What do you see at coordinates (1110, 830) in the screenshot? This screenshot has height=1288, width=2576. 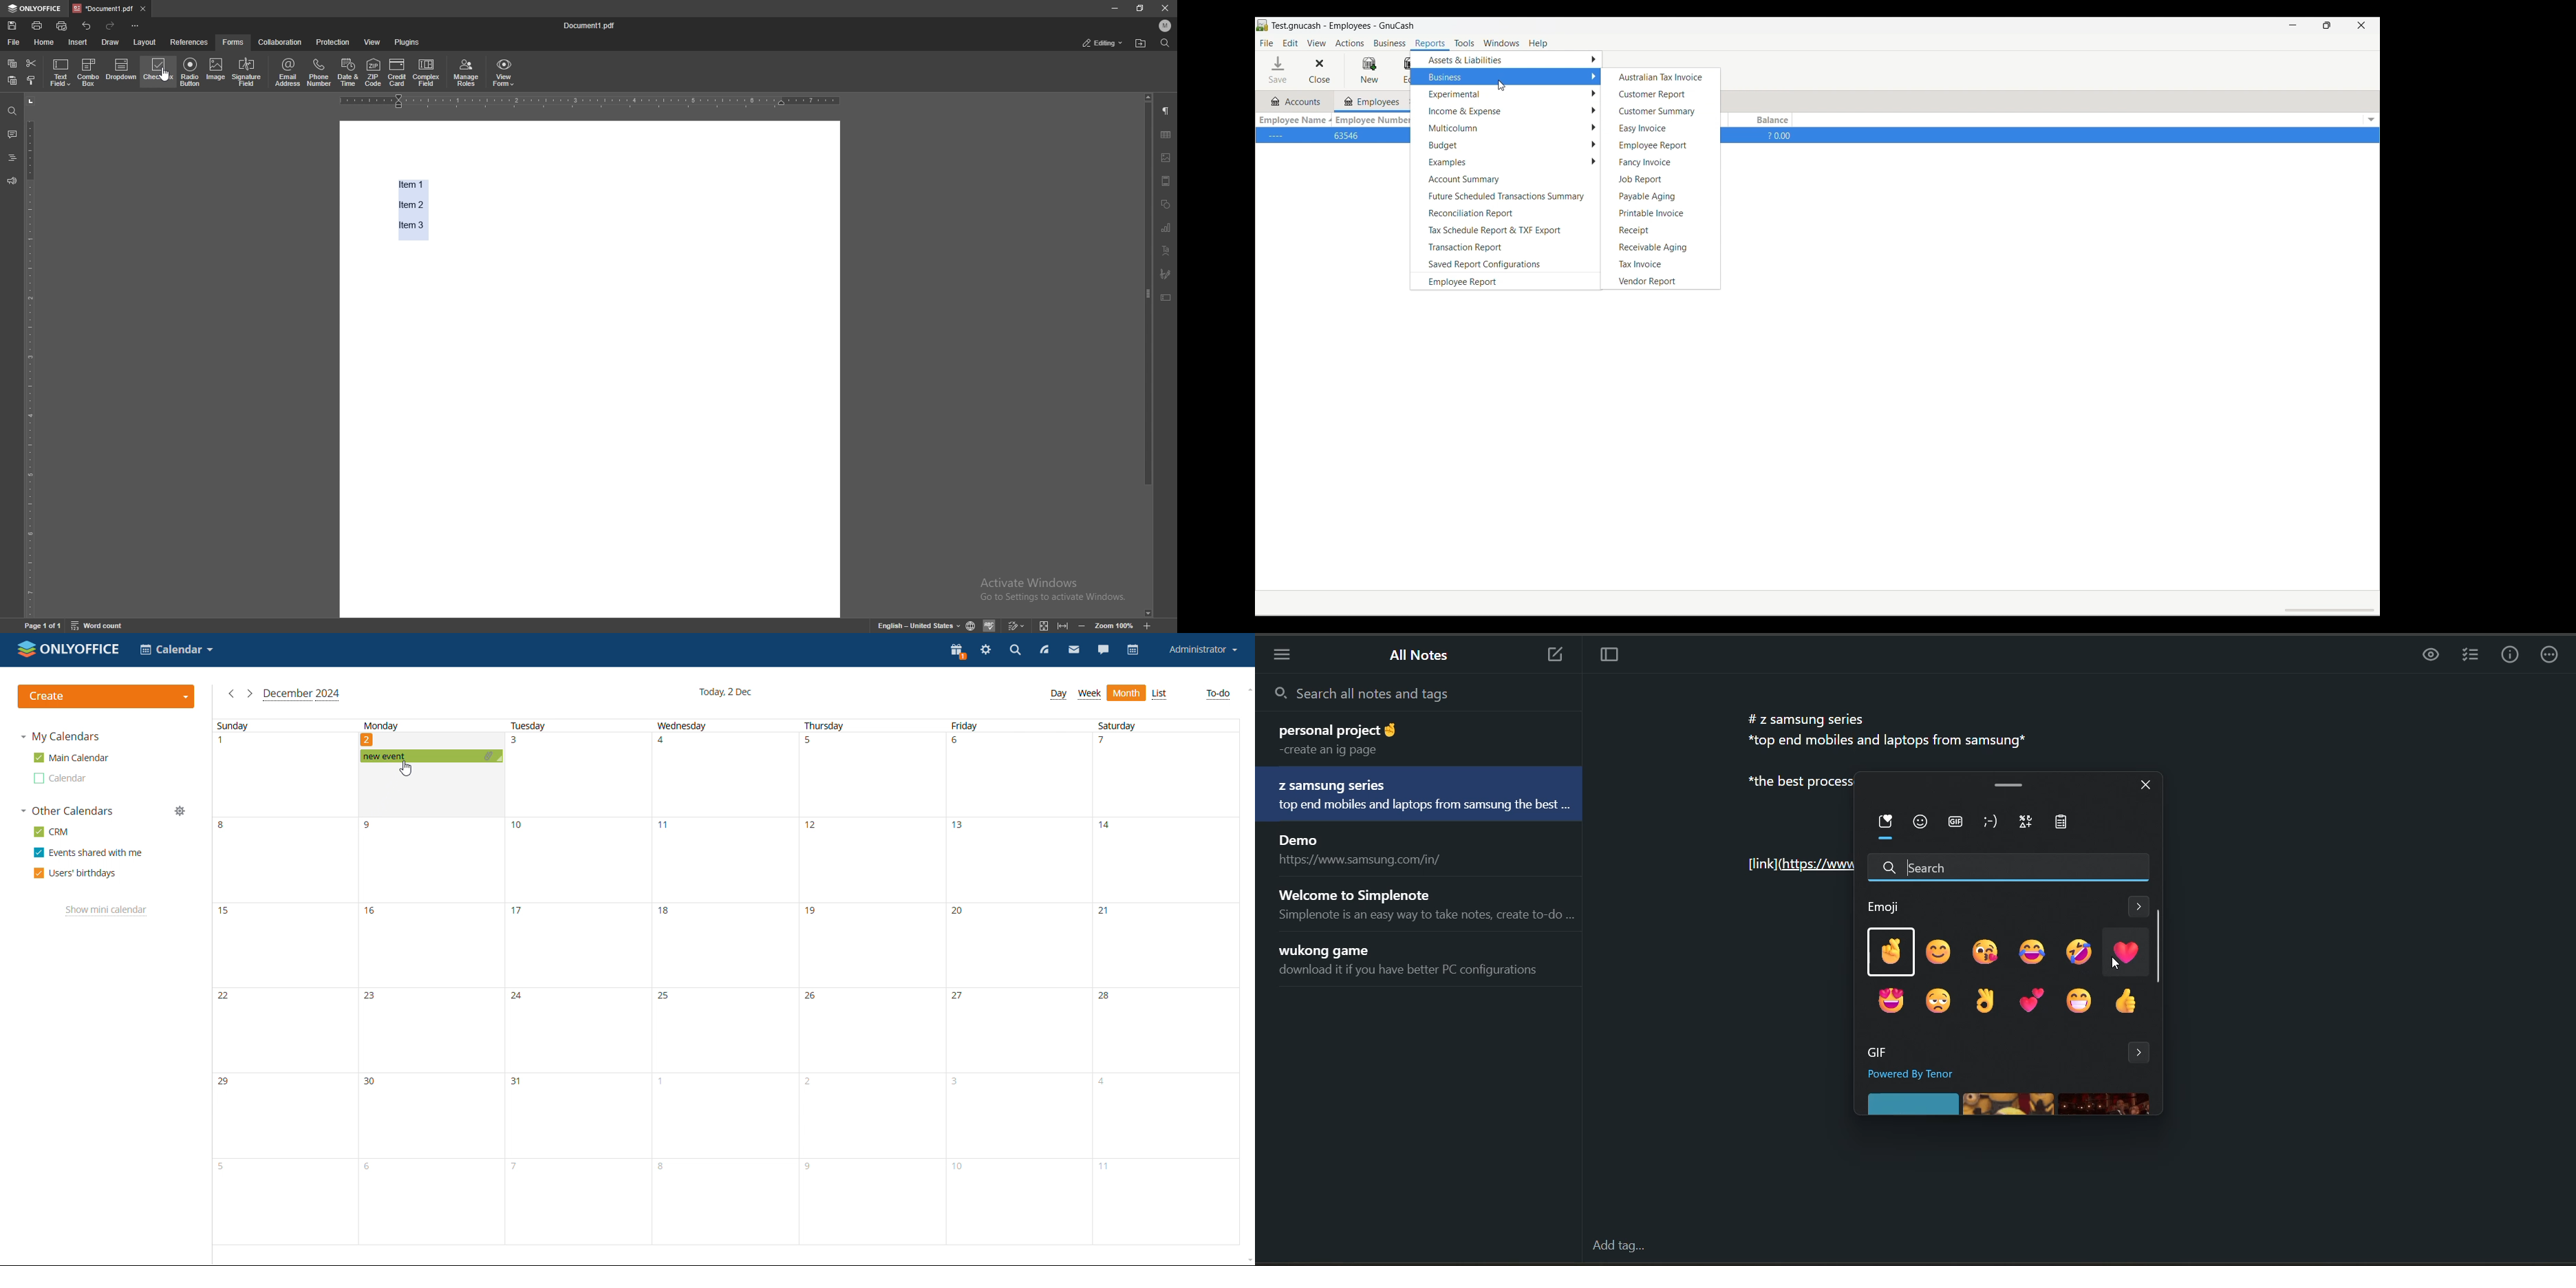 I see `14` at bounding box center [1110, 830].